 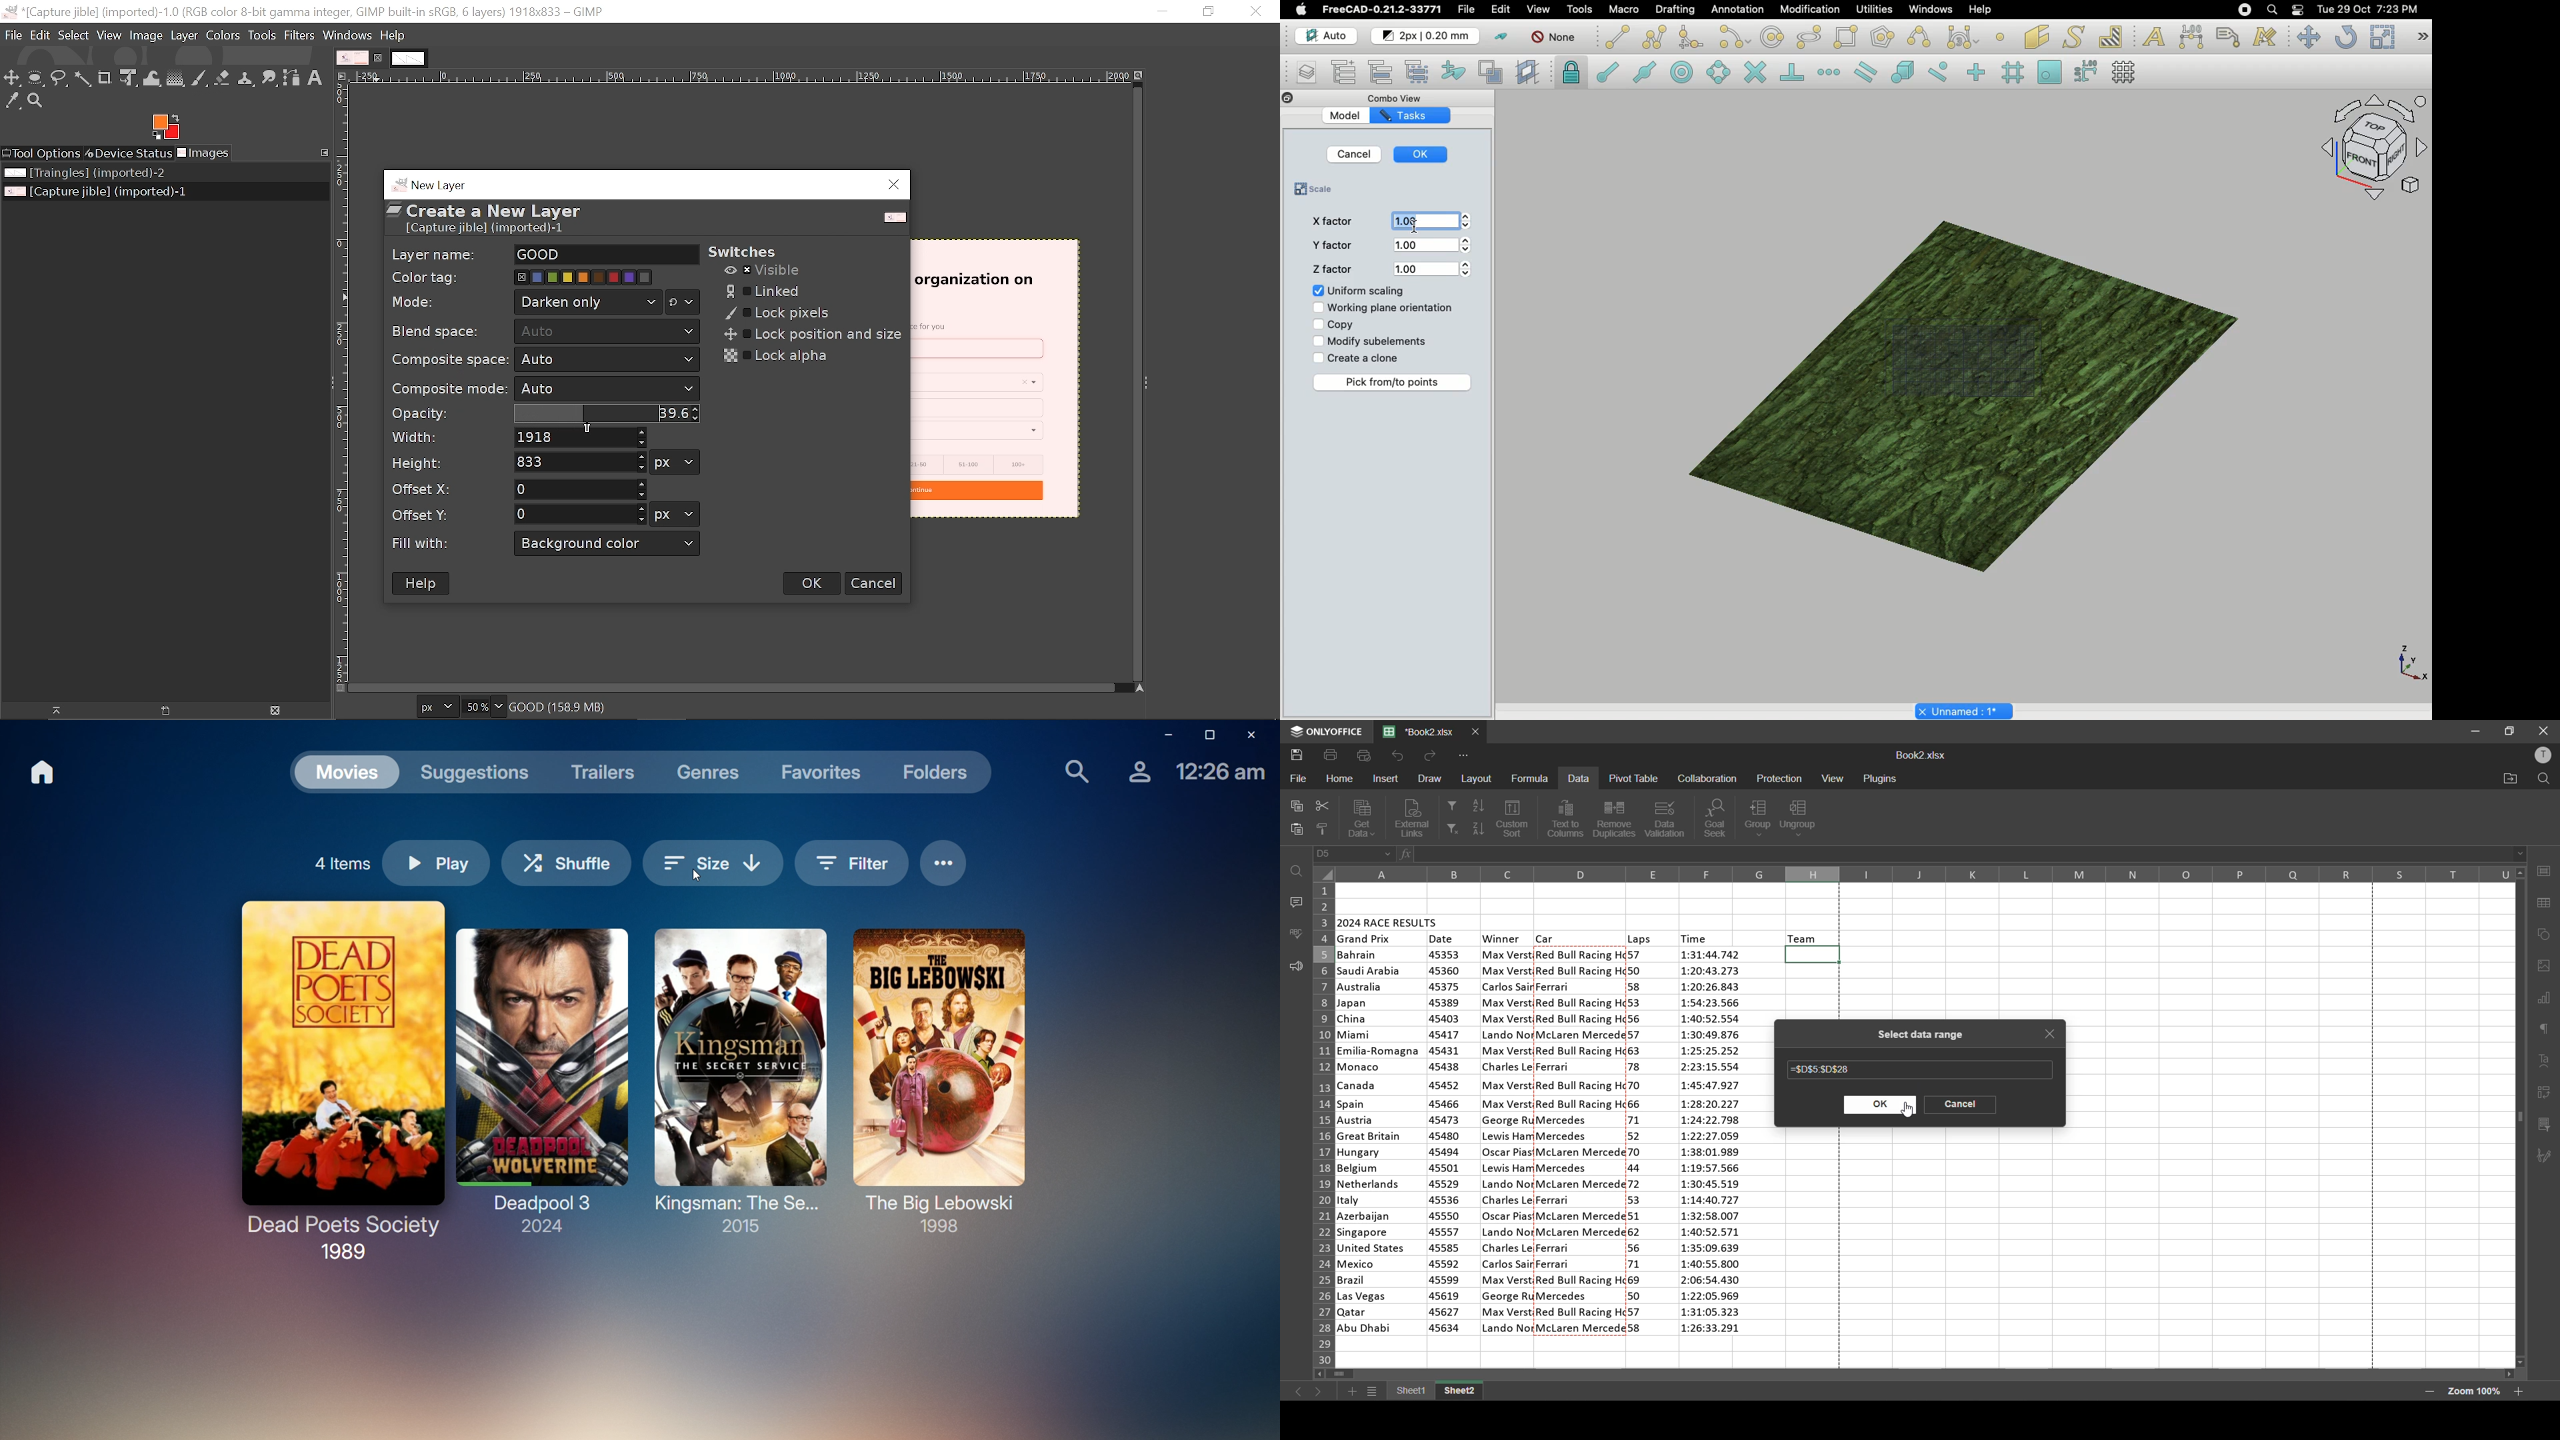 What do you see at coordinates (59, 78) in the screenshot?
I see `Free select tool` at bounding box center [59, 78].